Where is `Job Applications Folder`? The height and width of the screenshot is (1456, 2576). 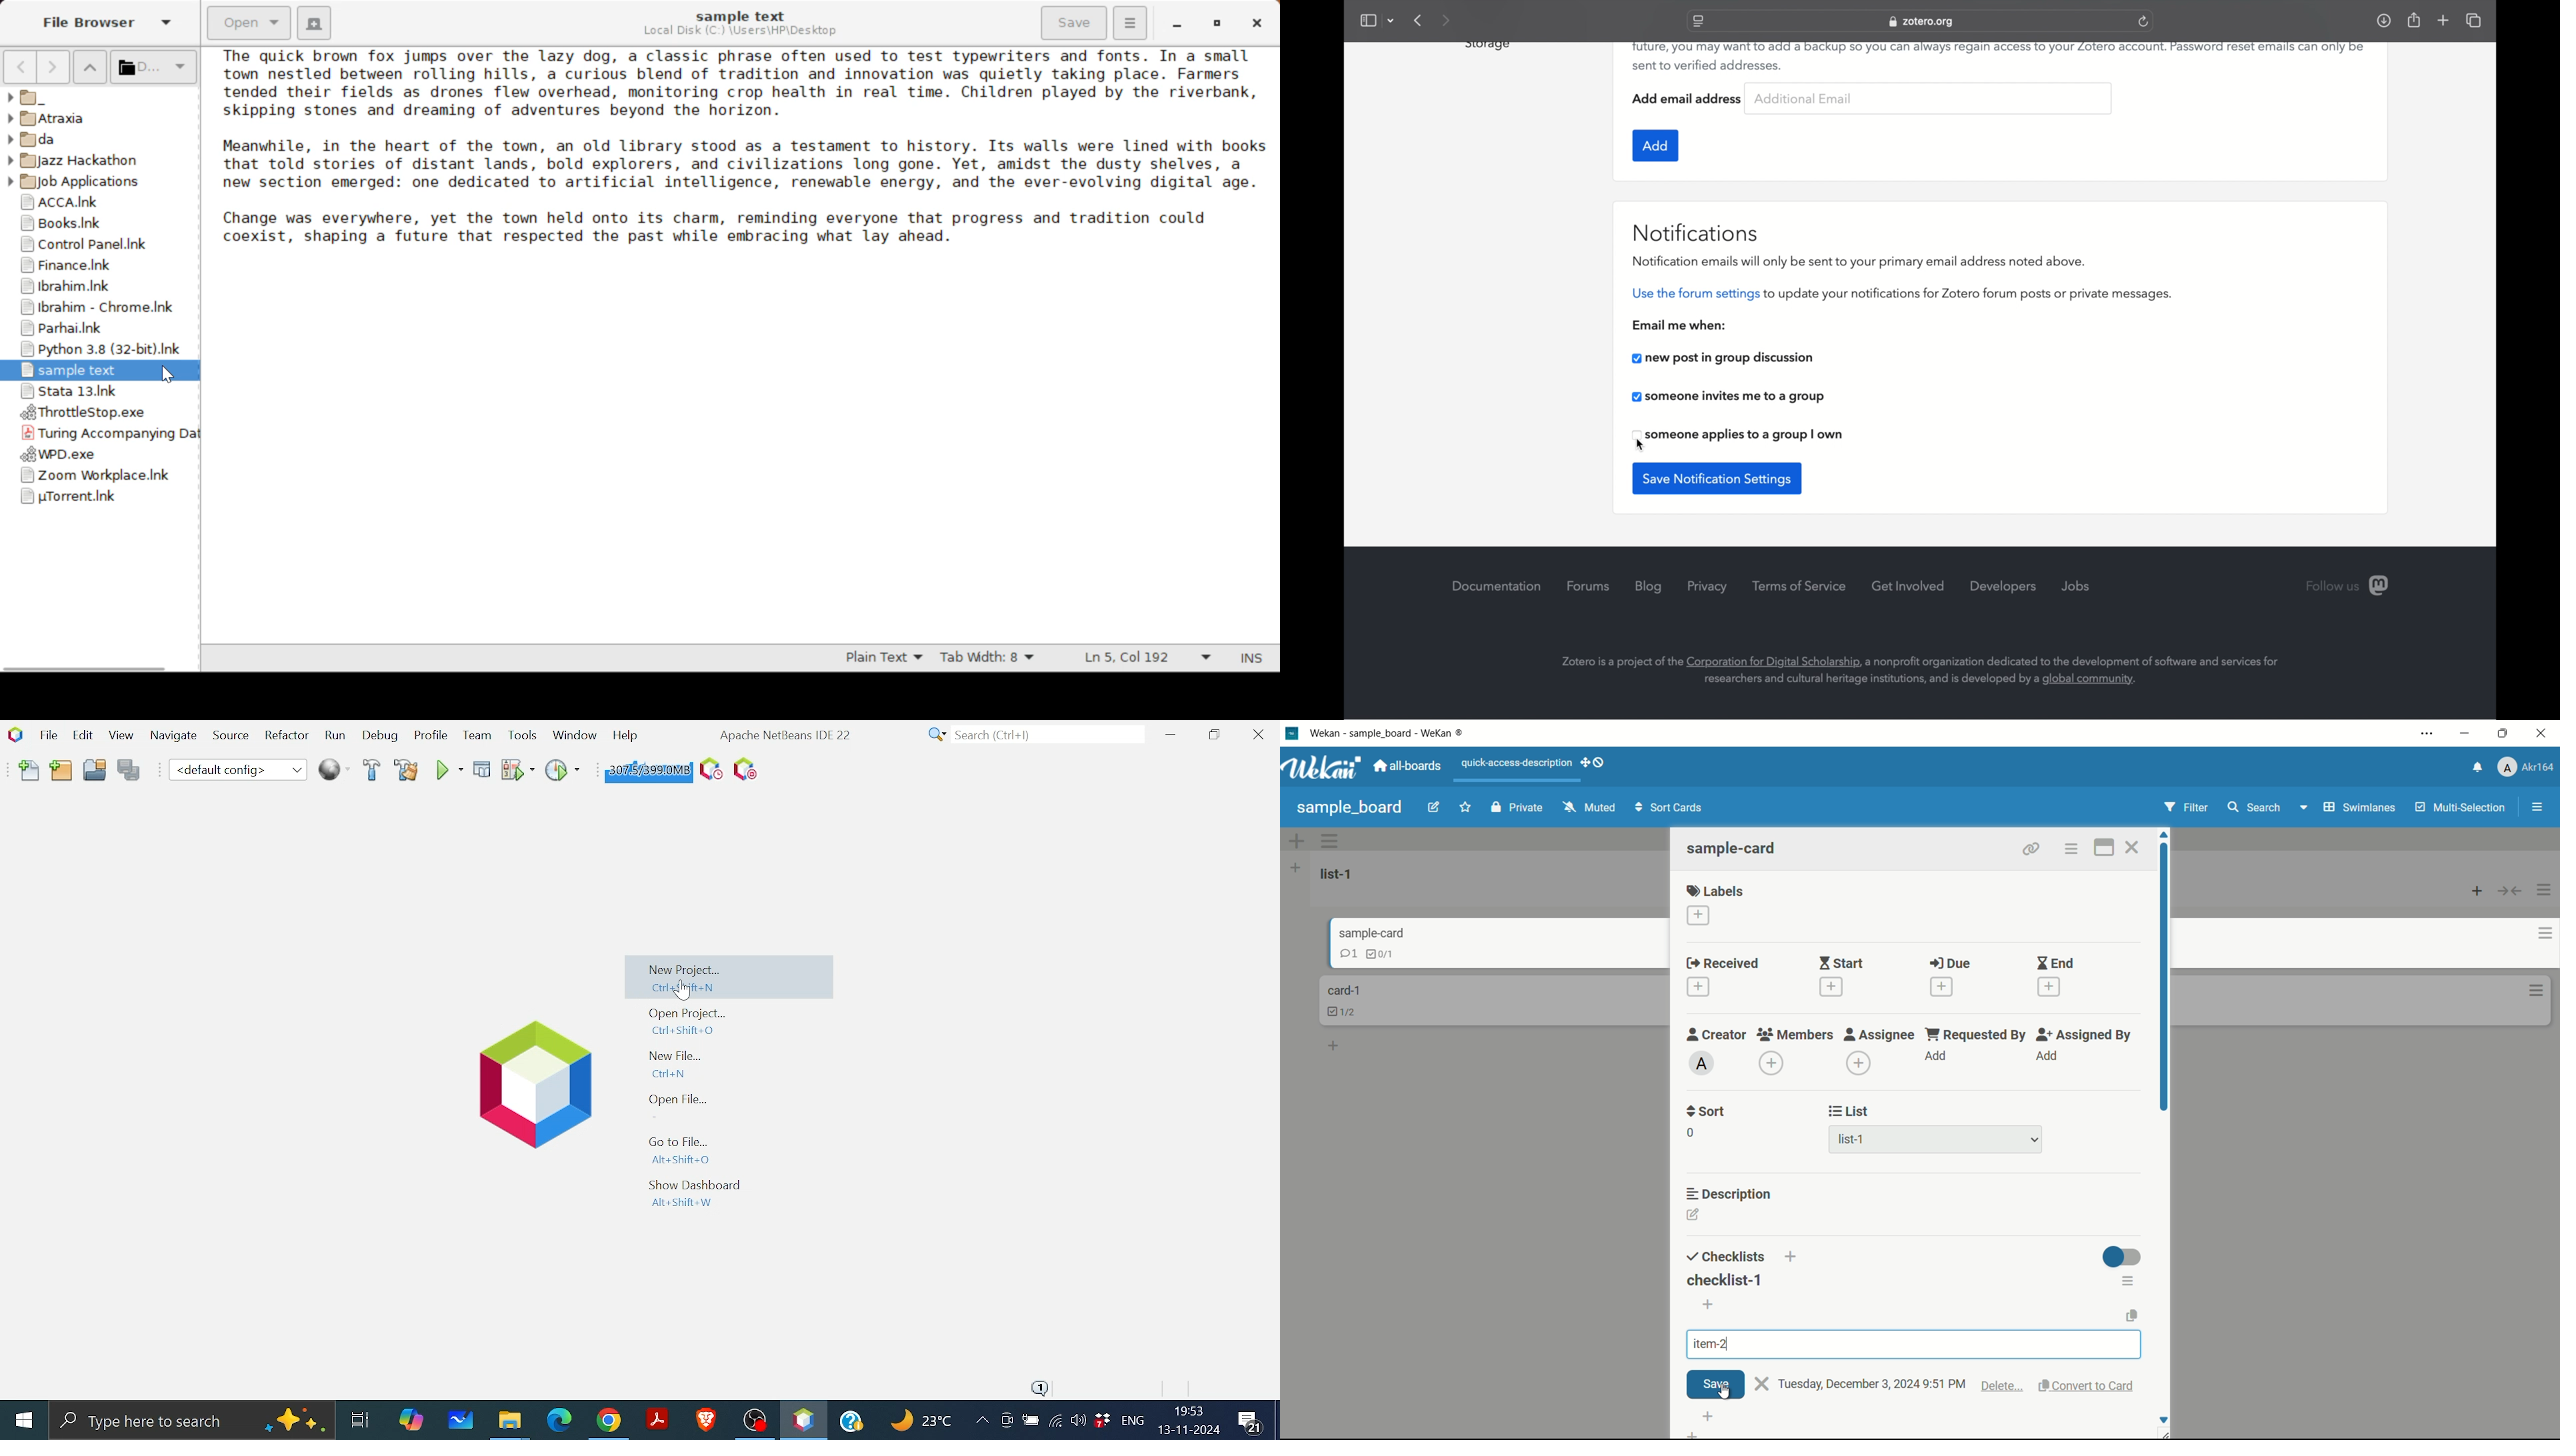 Job Applications Folder is located at coordinates (91, 184).